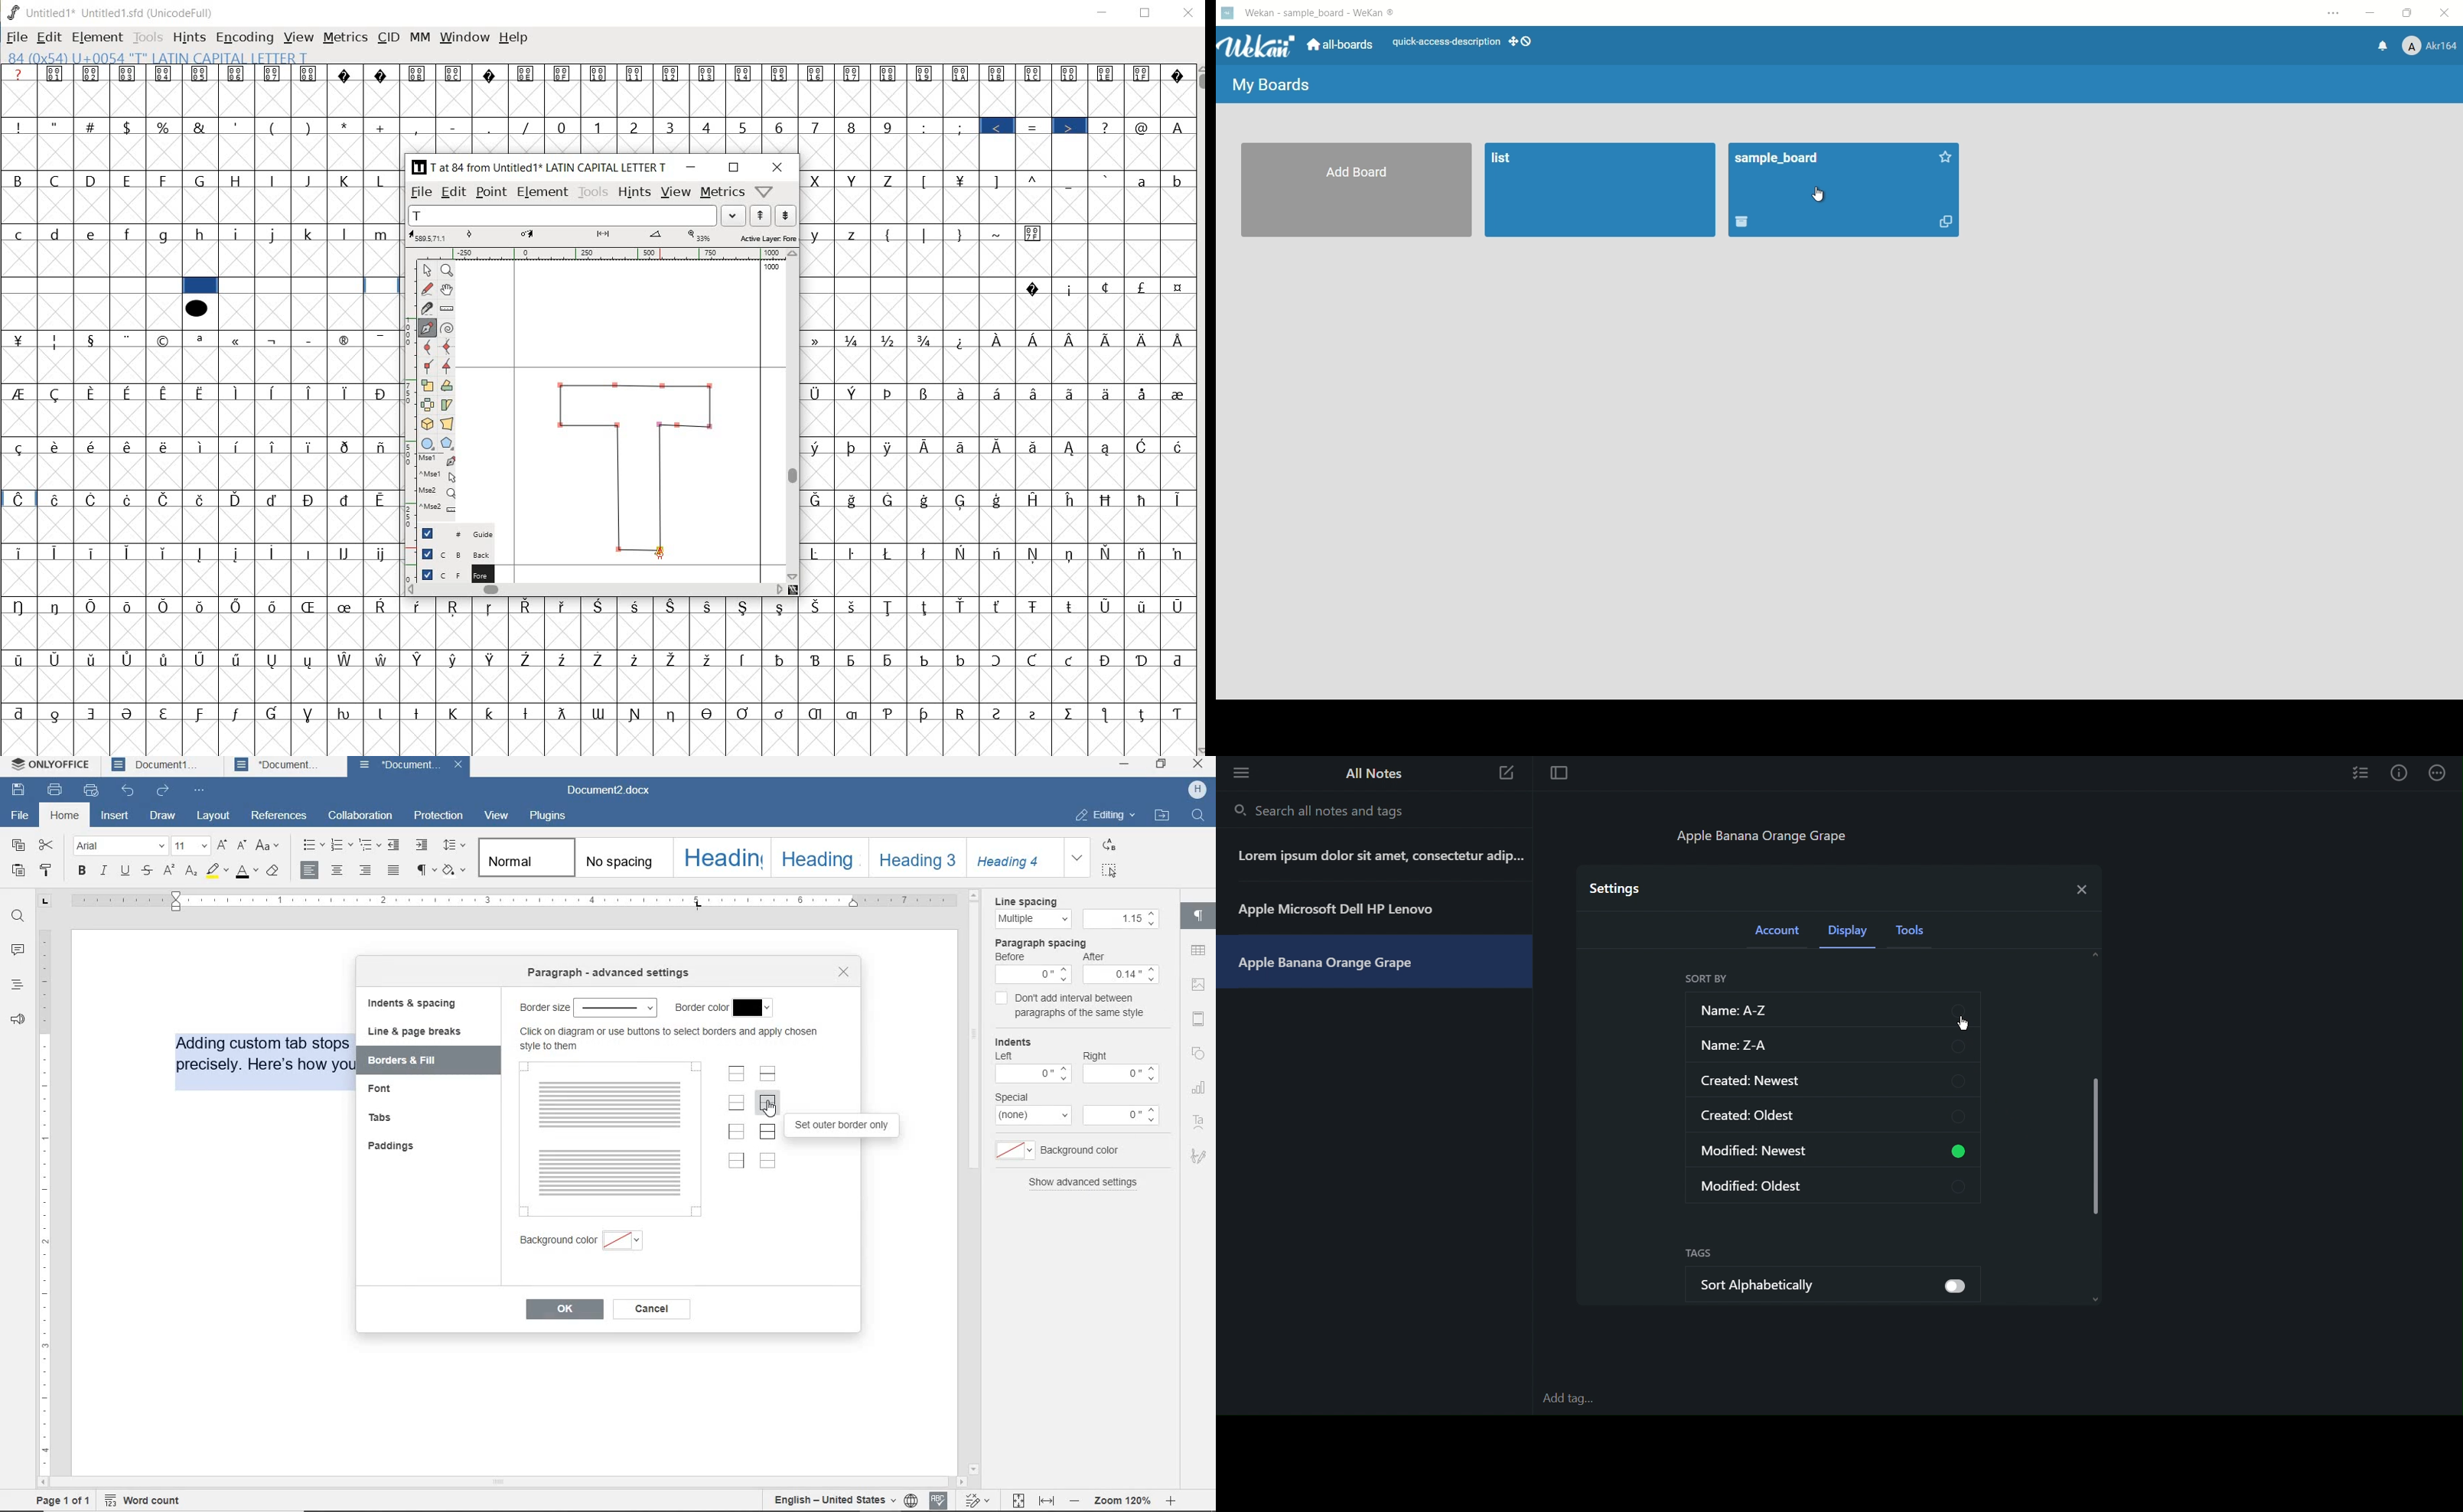 The width and height of the screenshot is (2464, 1512). What do you see at coordinates (963, 607) in the screenshot?
I see `Symbol` at bounding box center [963, 607].